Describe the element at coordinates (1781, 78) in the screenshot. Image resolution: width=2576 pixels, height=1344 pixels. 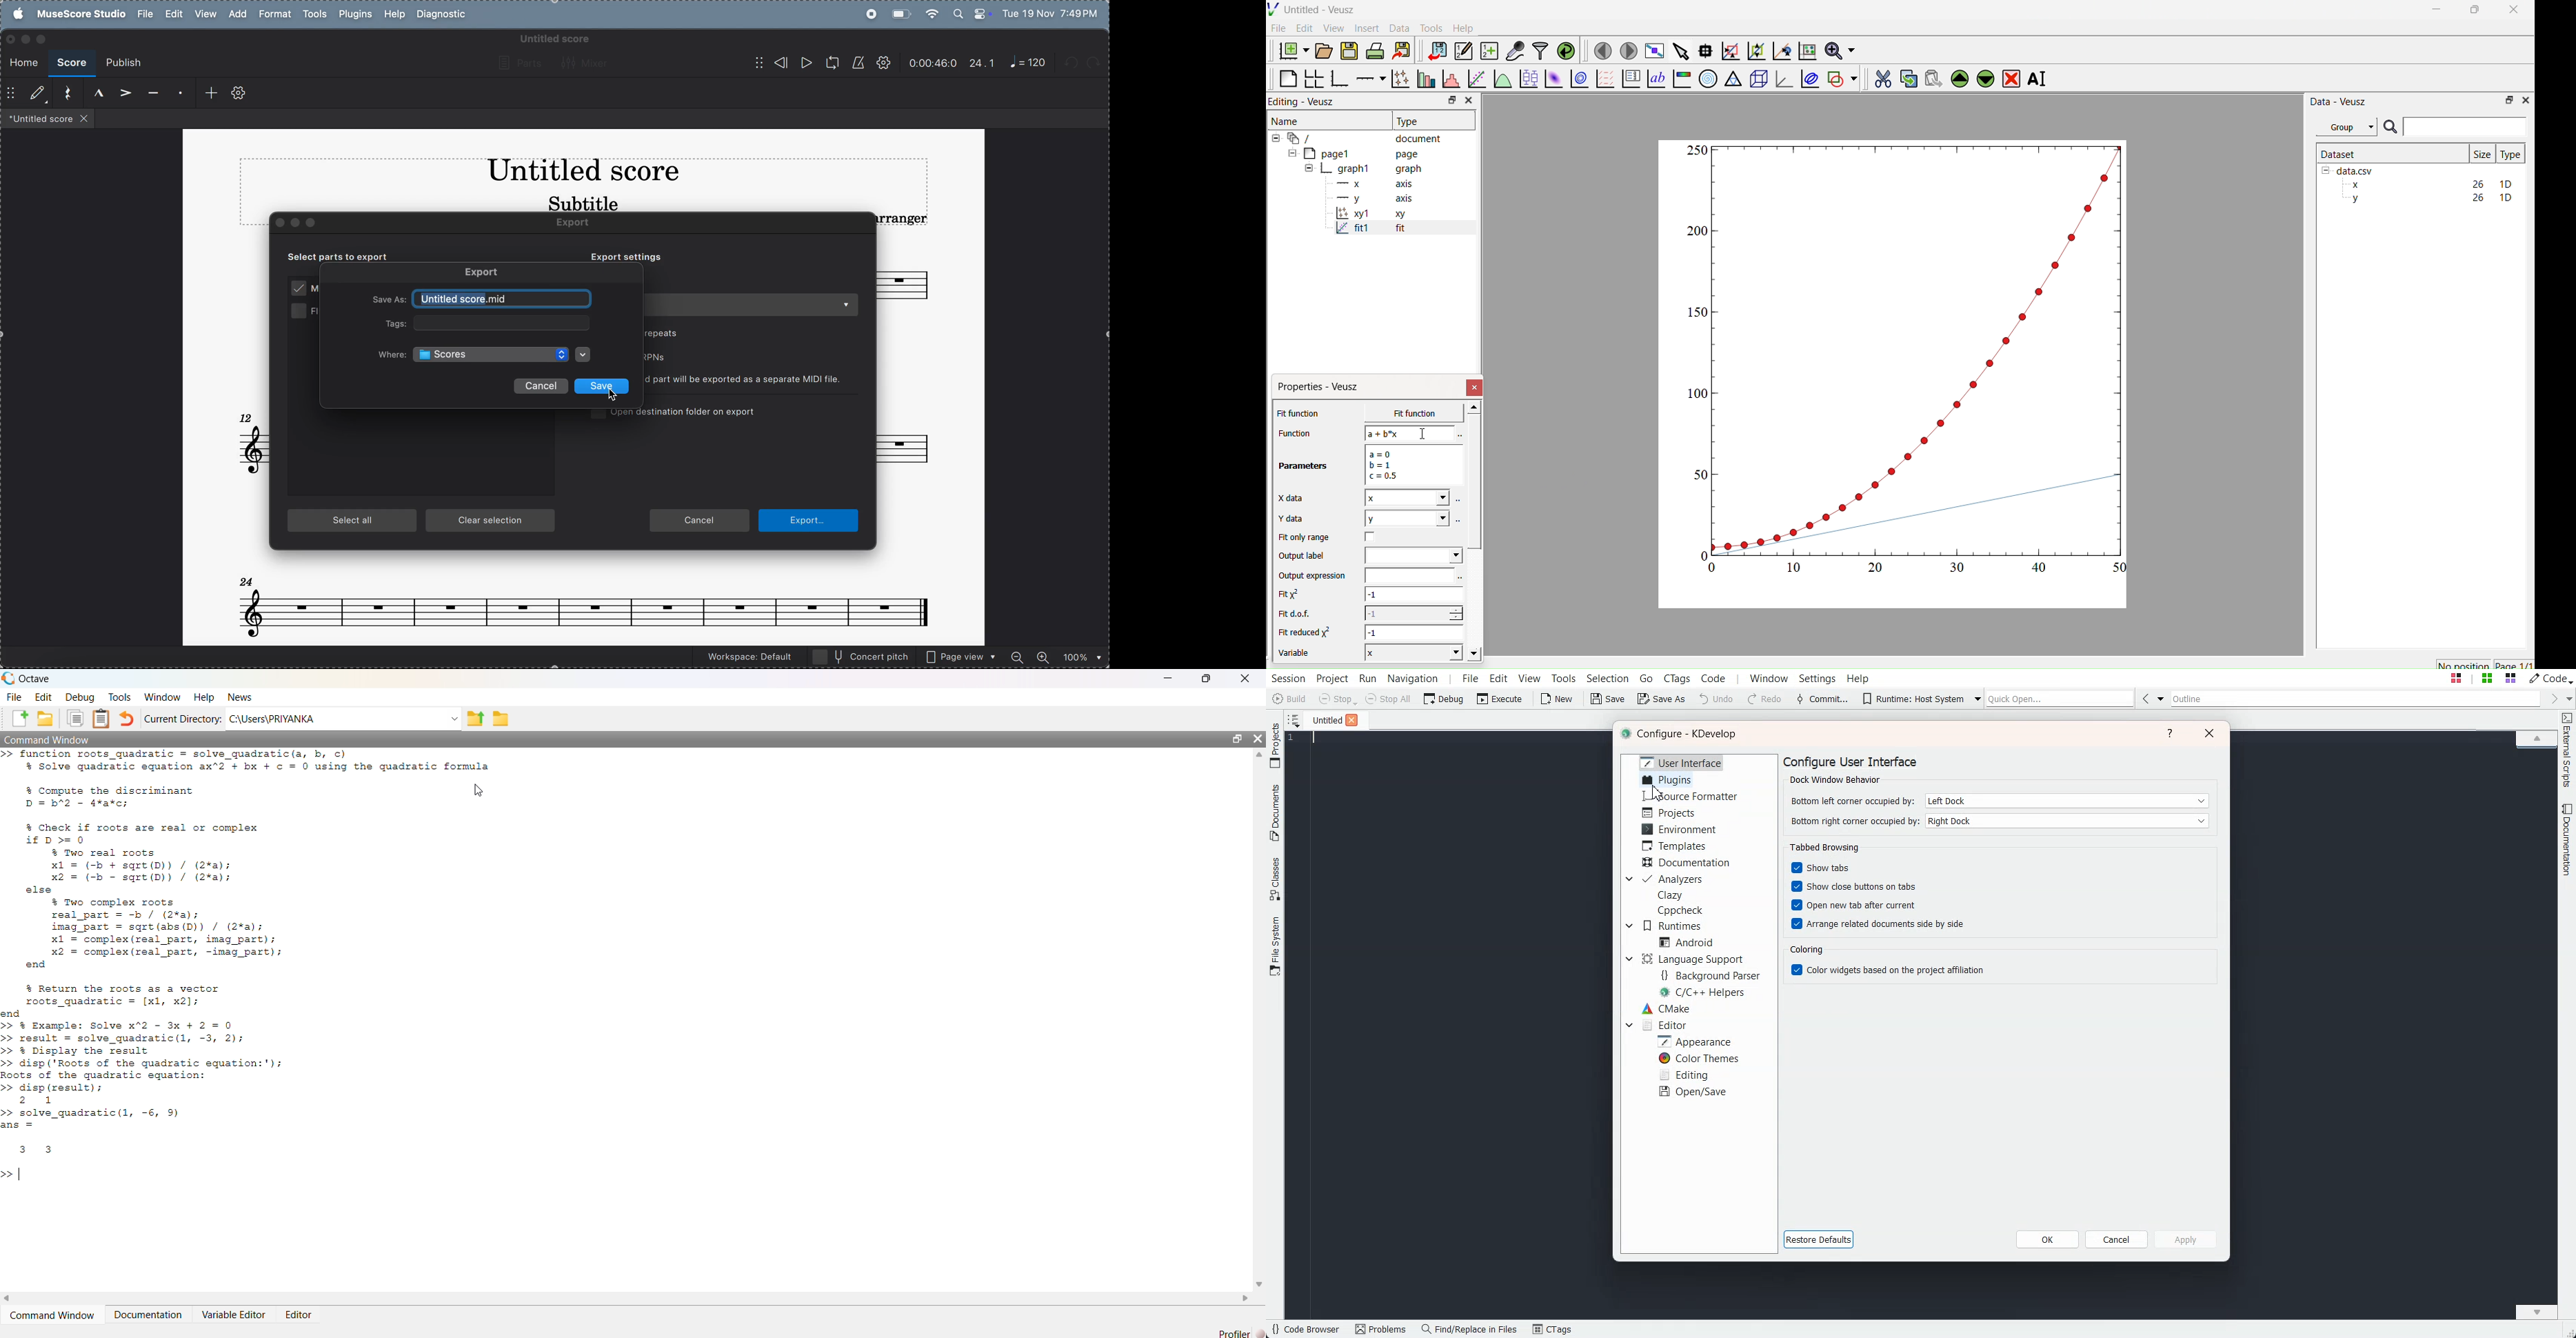
I see `3d Graph` at that location.